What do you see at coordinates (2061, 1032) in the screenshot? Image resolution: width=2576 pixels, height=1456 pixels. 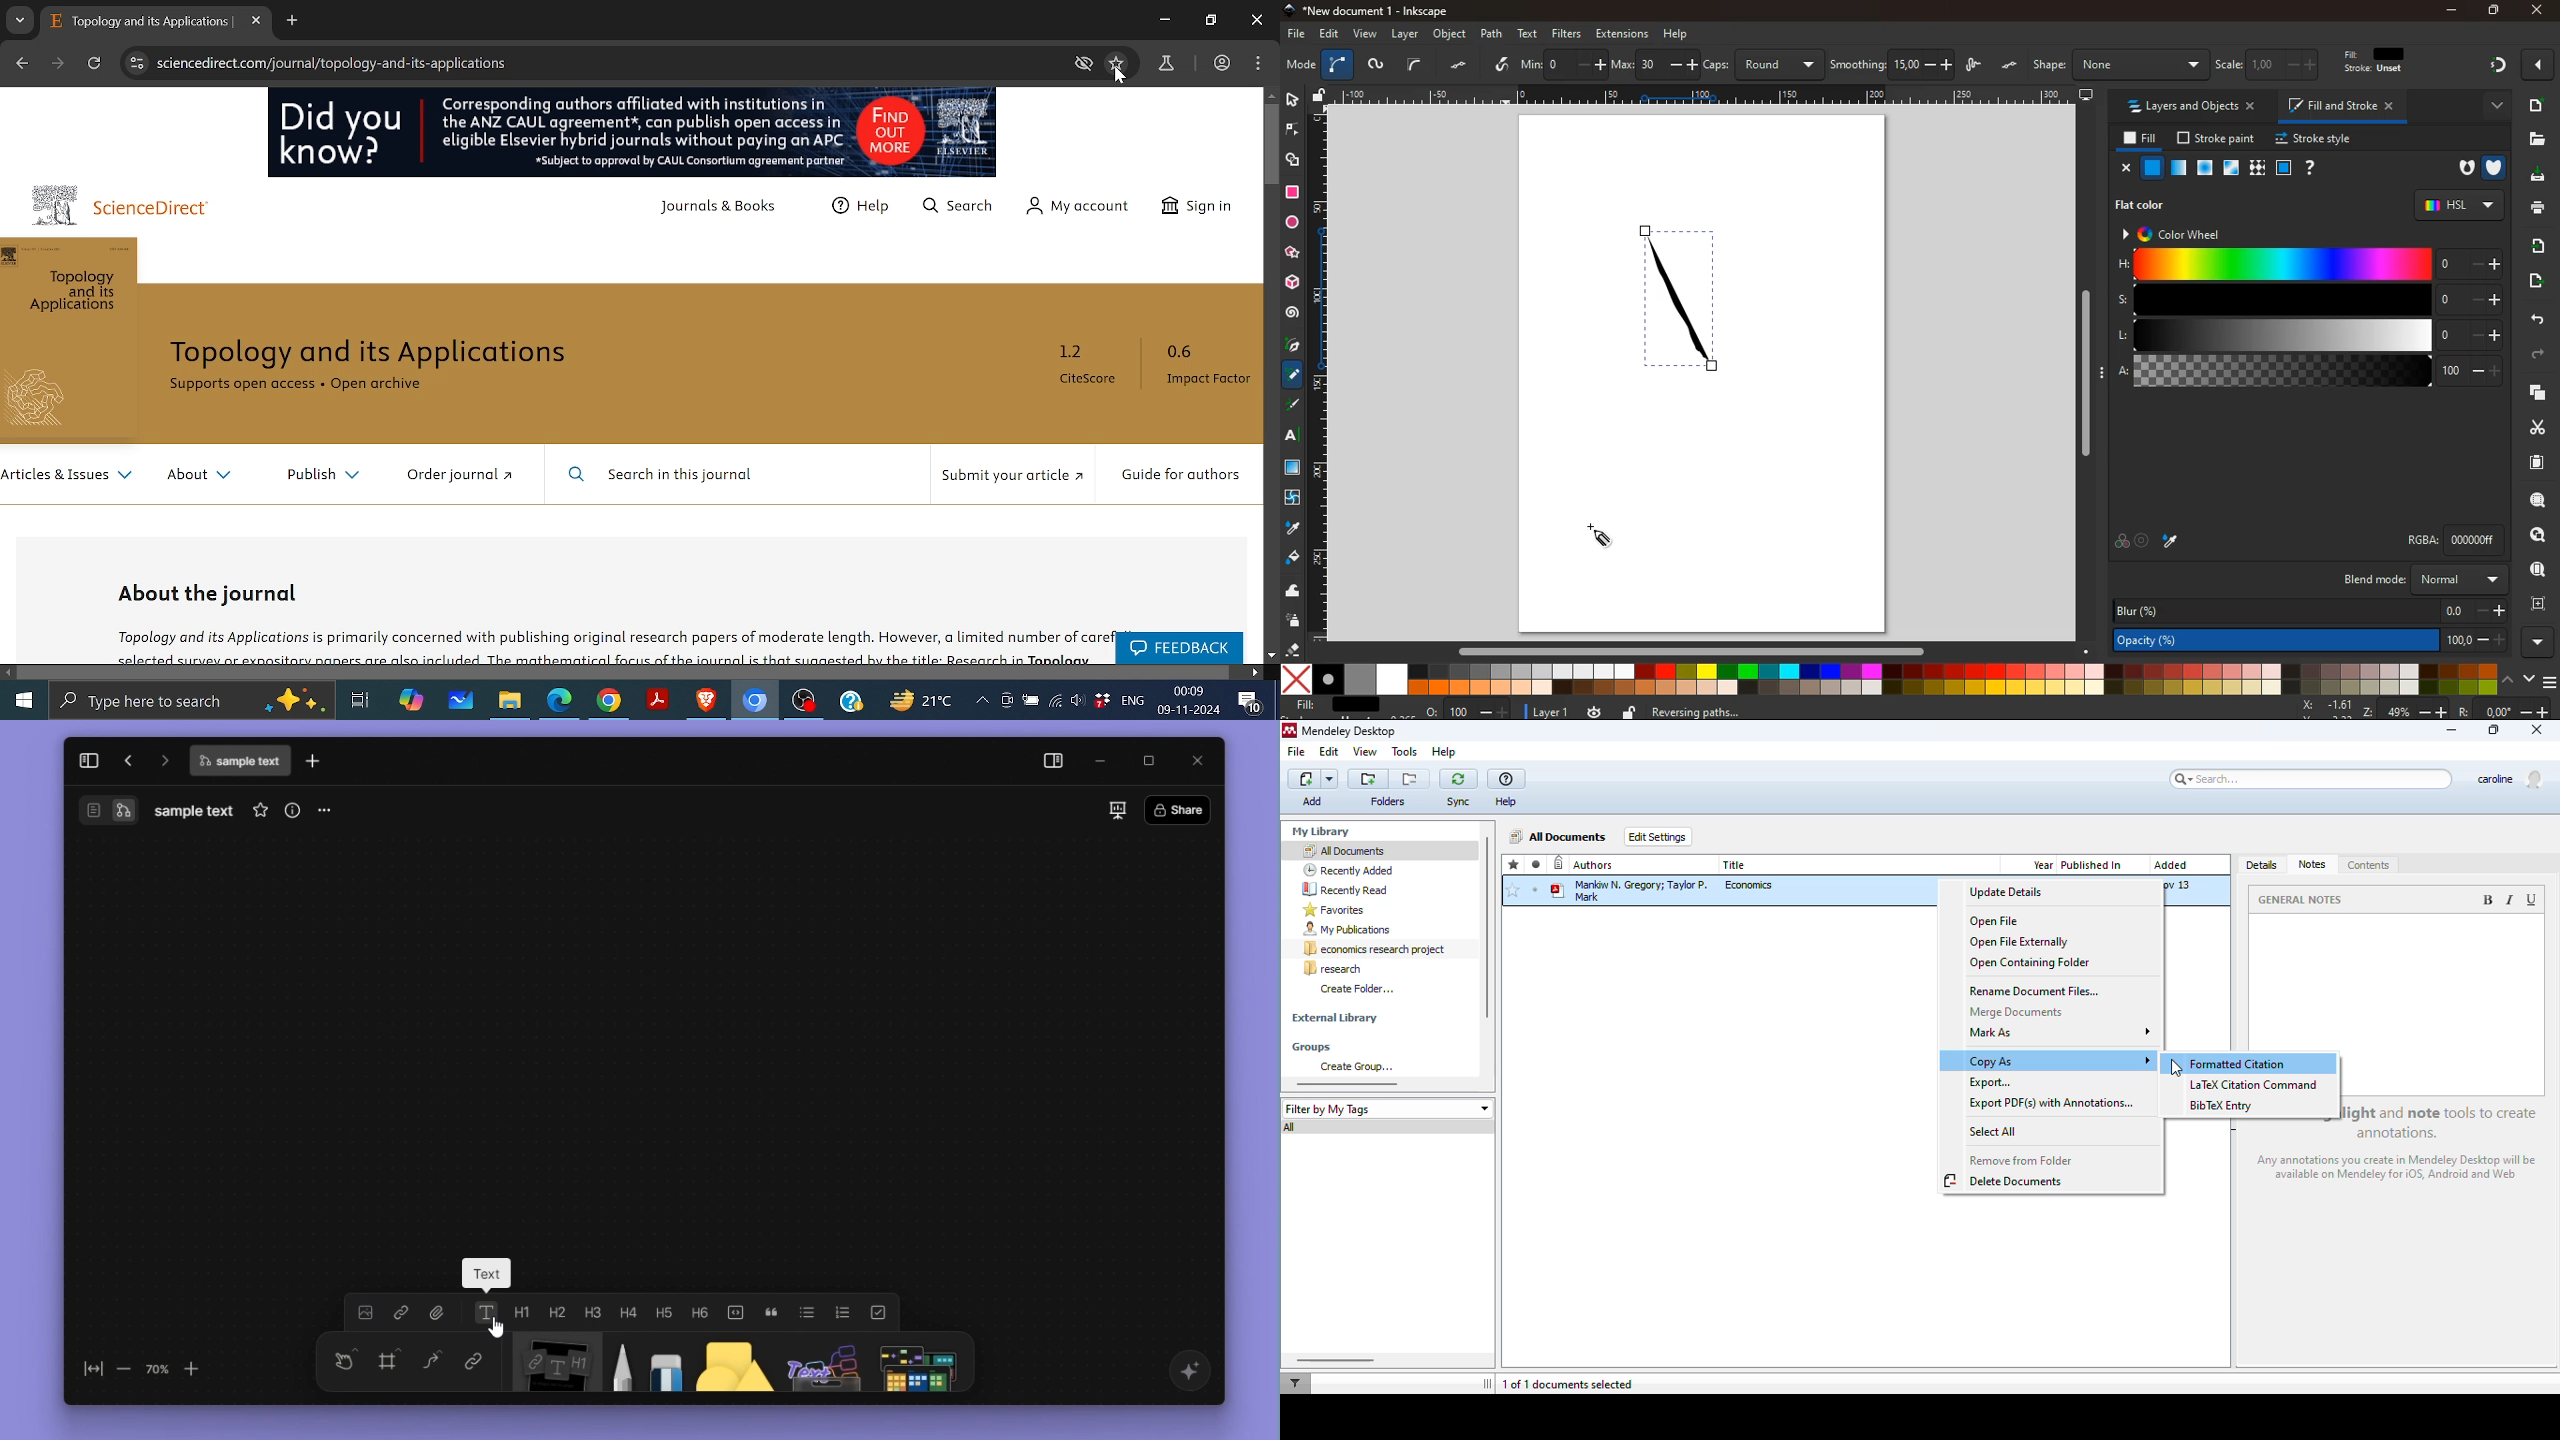 I see `mark as` at bounding box center [2061, 1032].